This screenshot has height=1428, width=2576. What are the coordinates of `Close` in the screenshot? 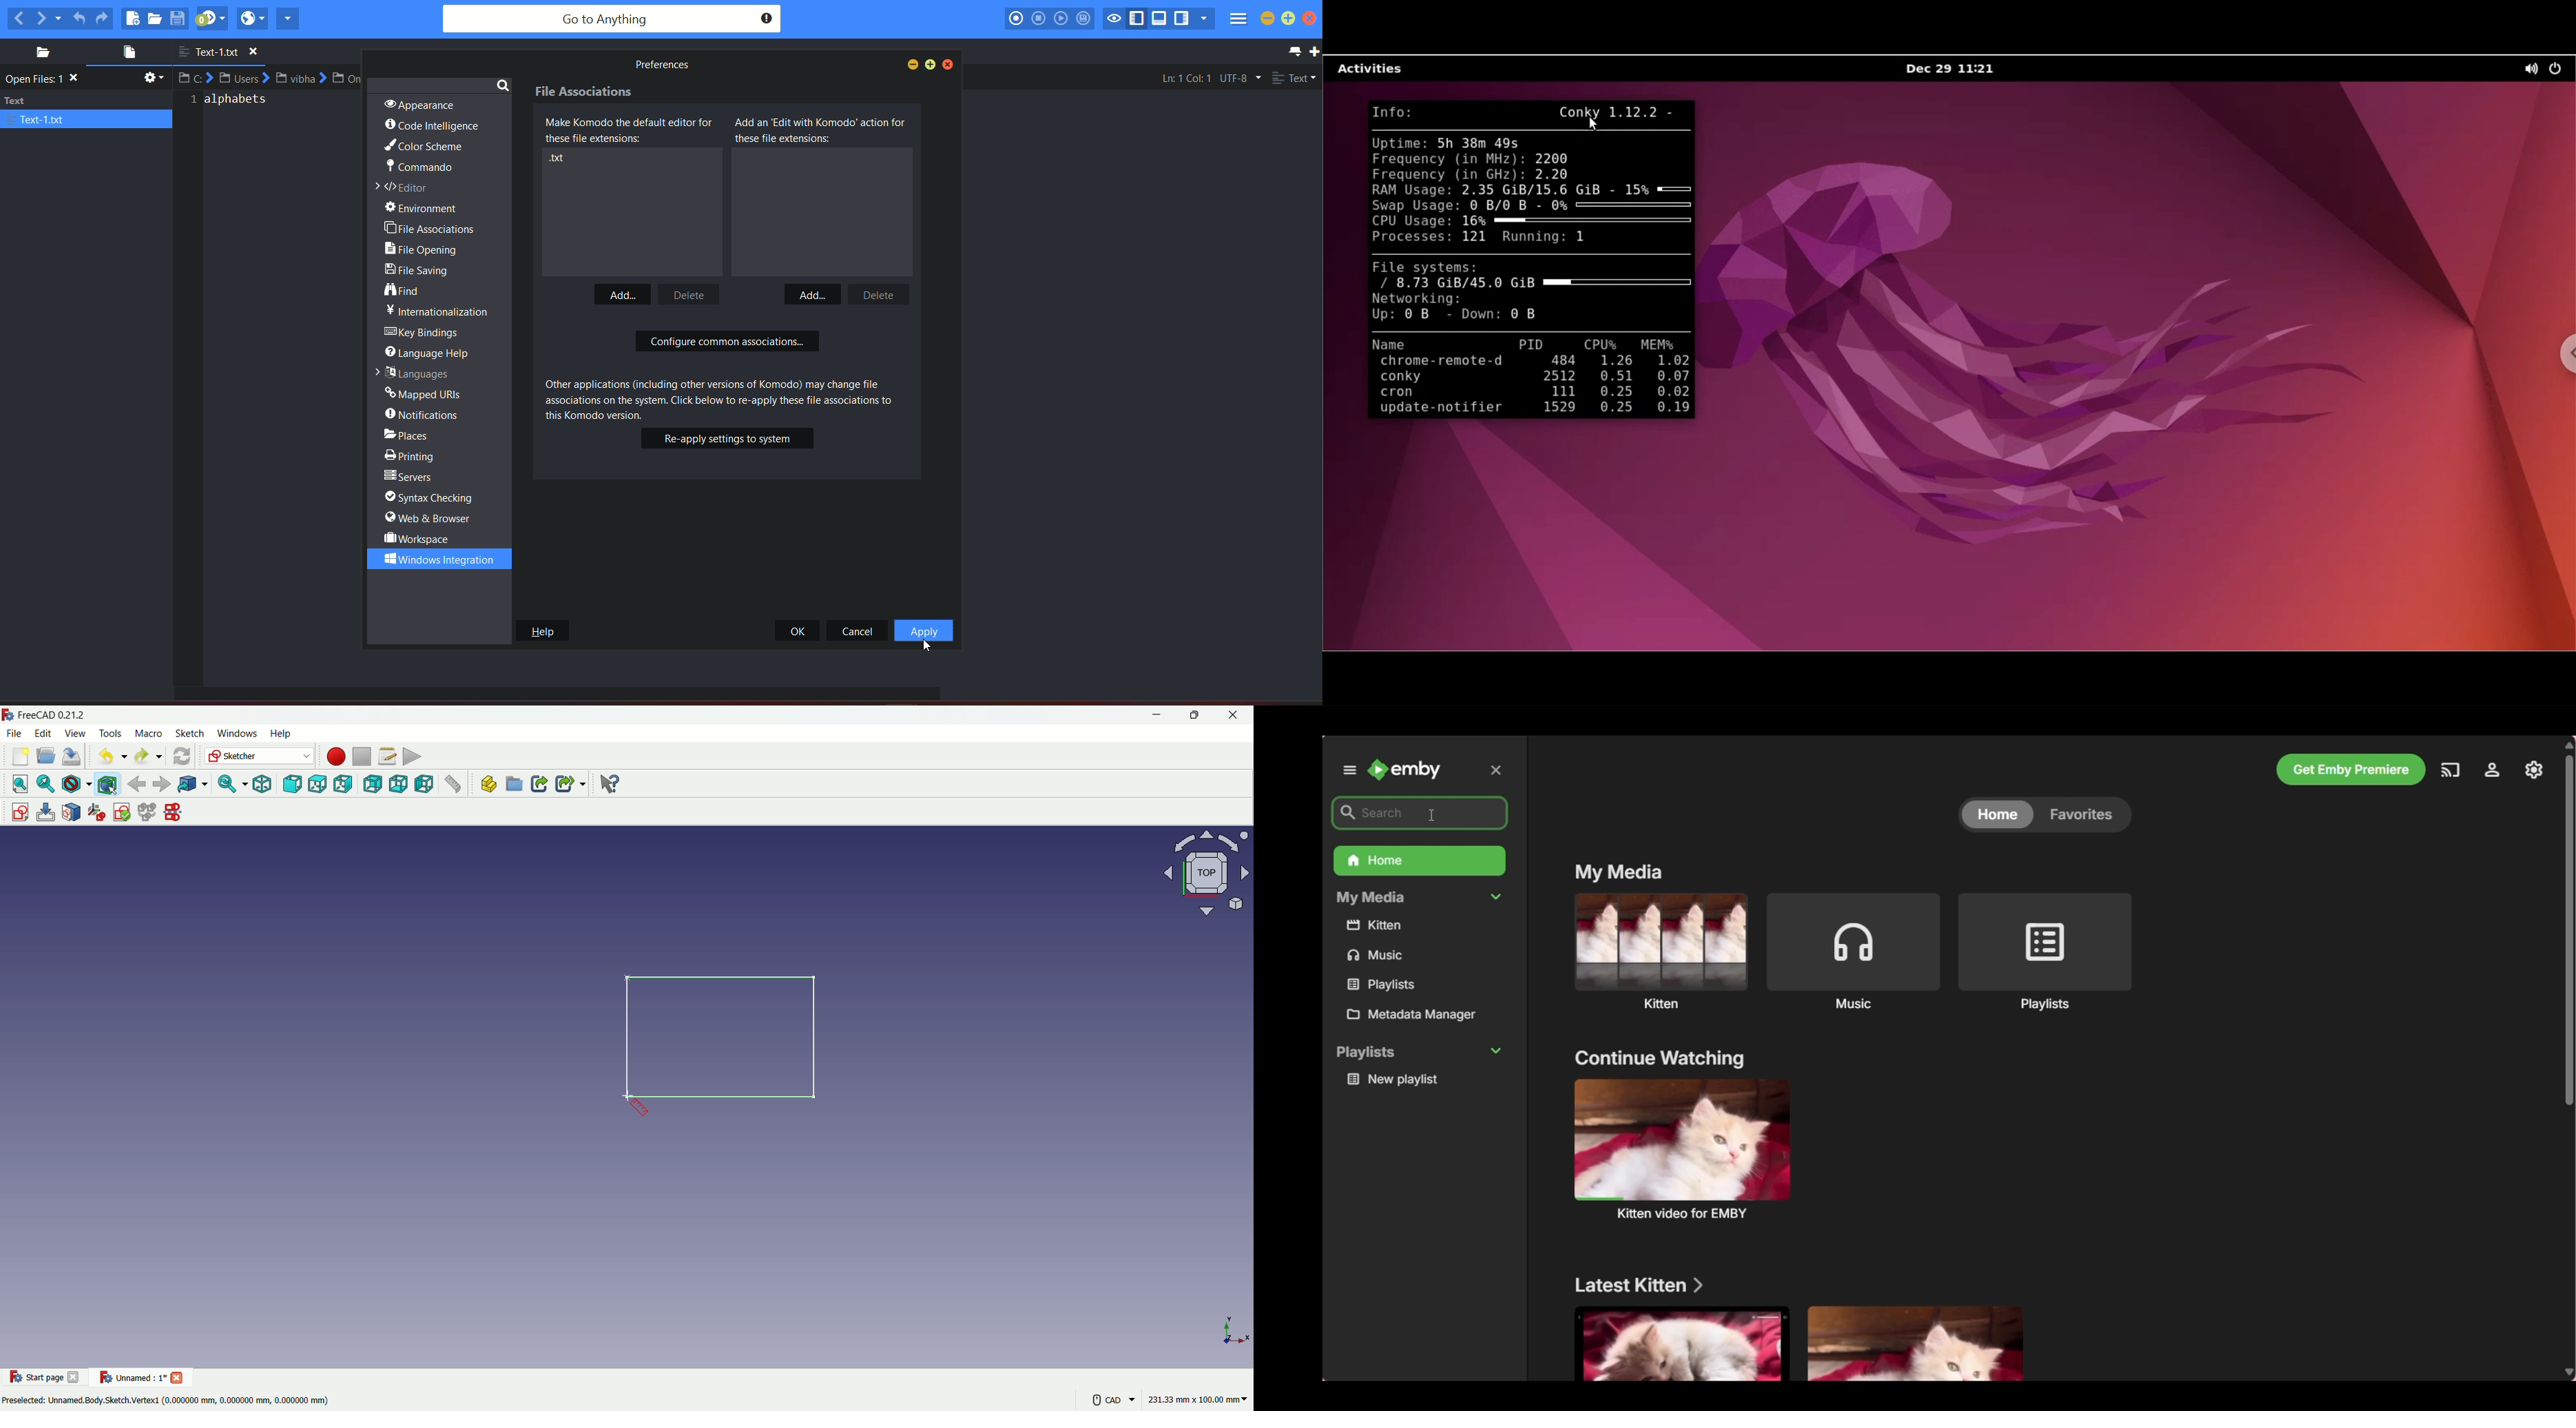 It's located at (1499, 768).